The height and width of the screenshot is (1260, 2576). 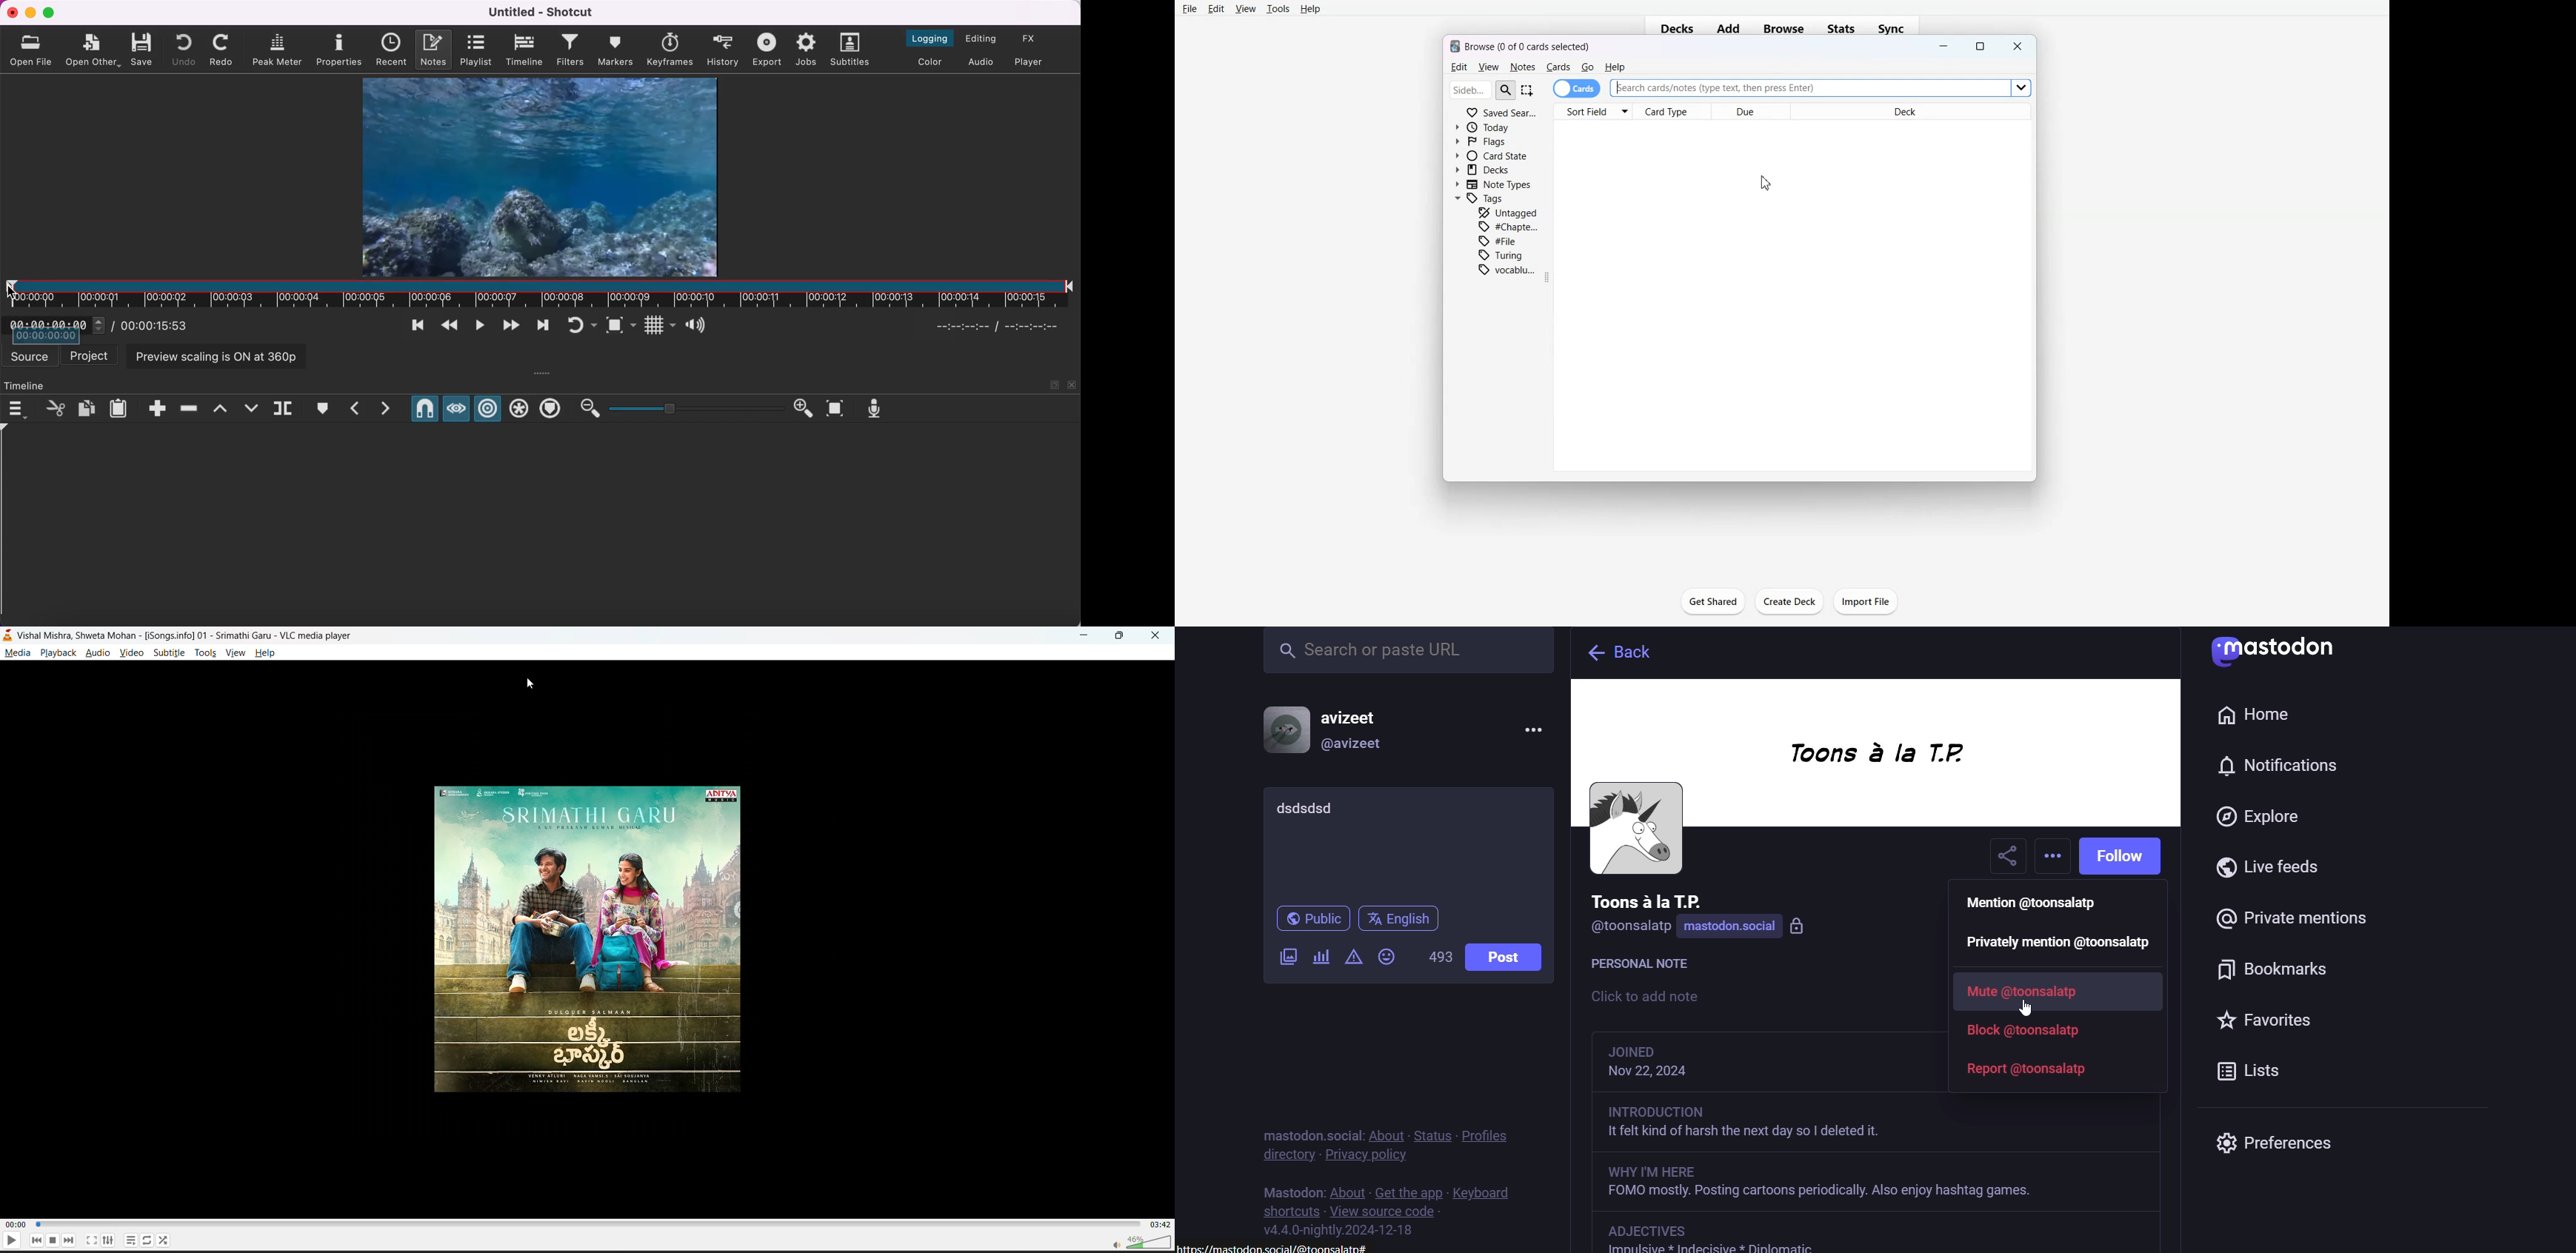 I want to click on text, so click(x=1289, y=1186).